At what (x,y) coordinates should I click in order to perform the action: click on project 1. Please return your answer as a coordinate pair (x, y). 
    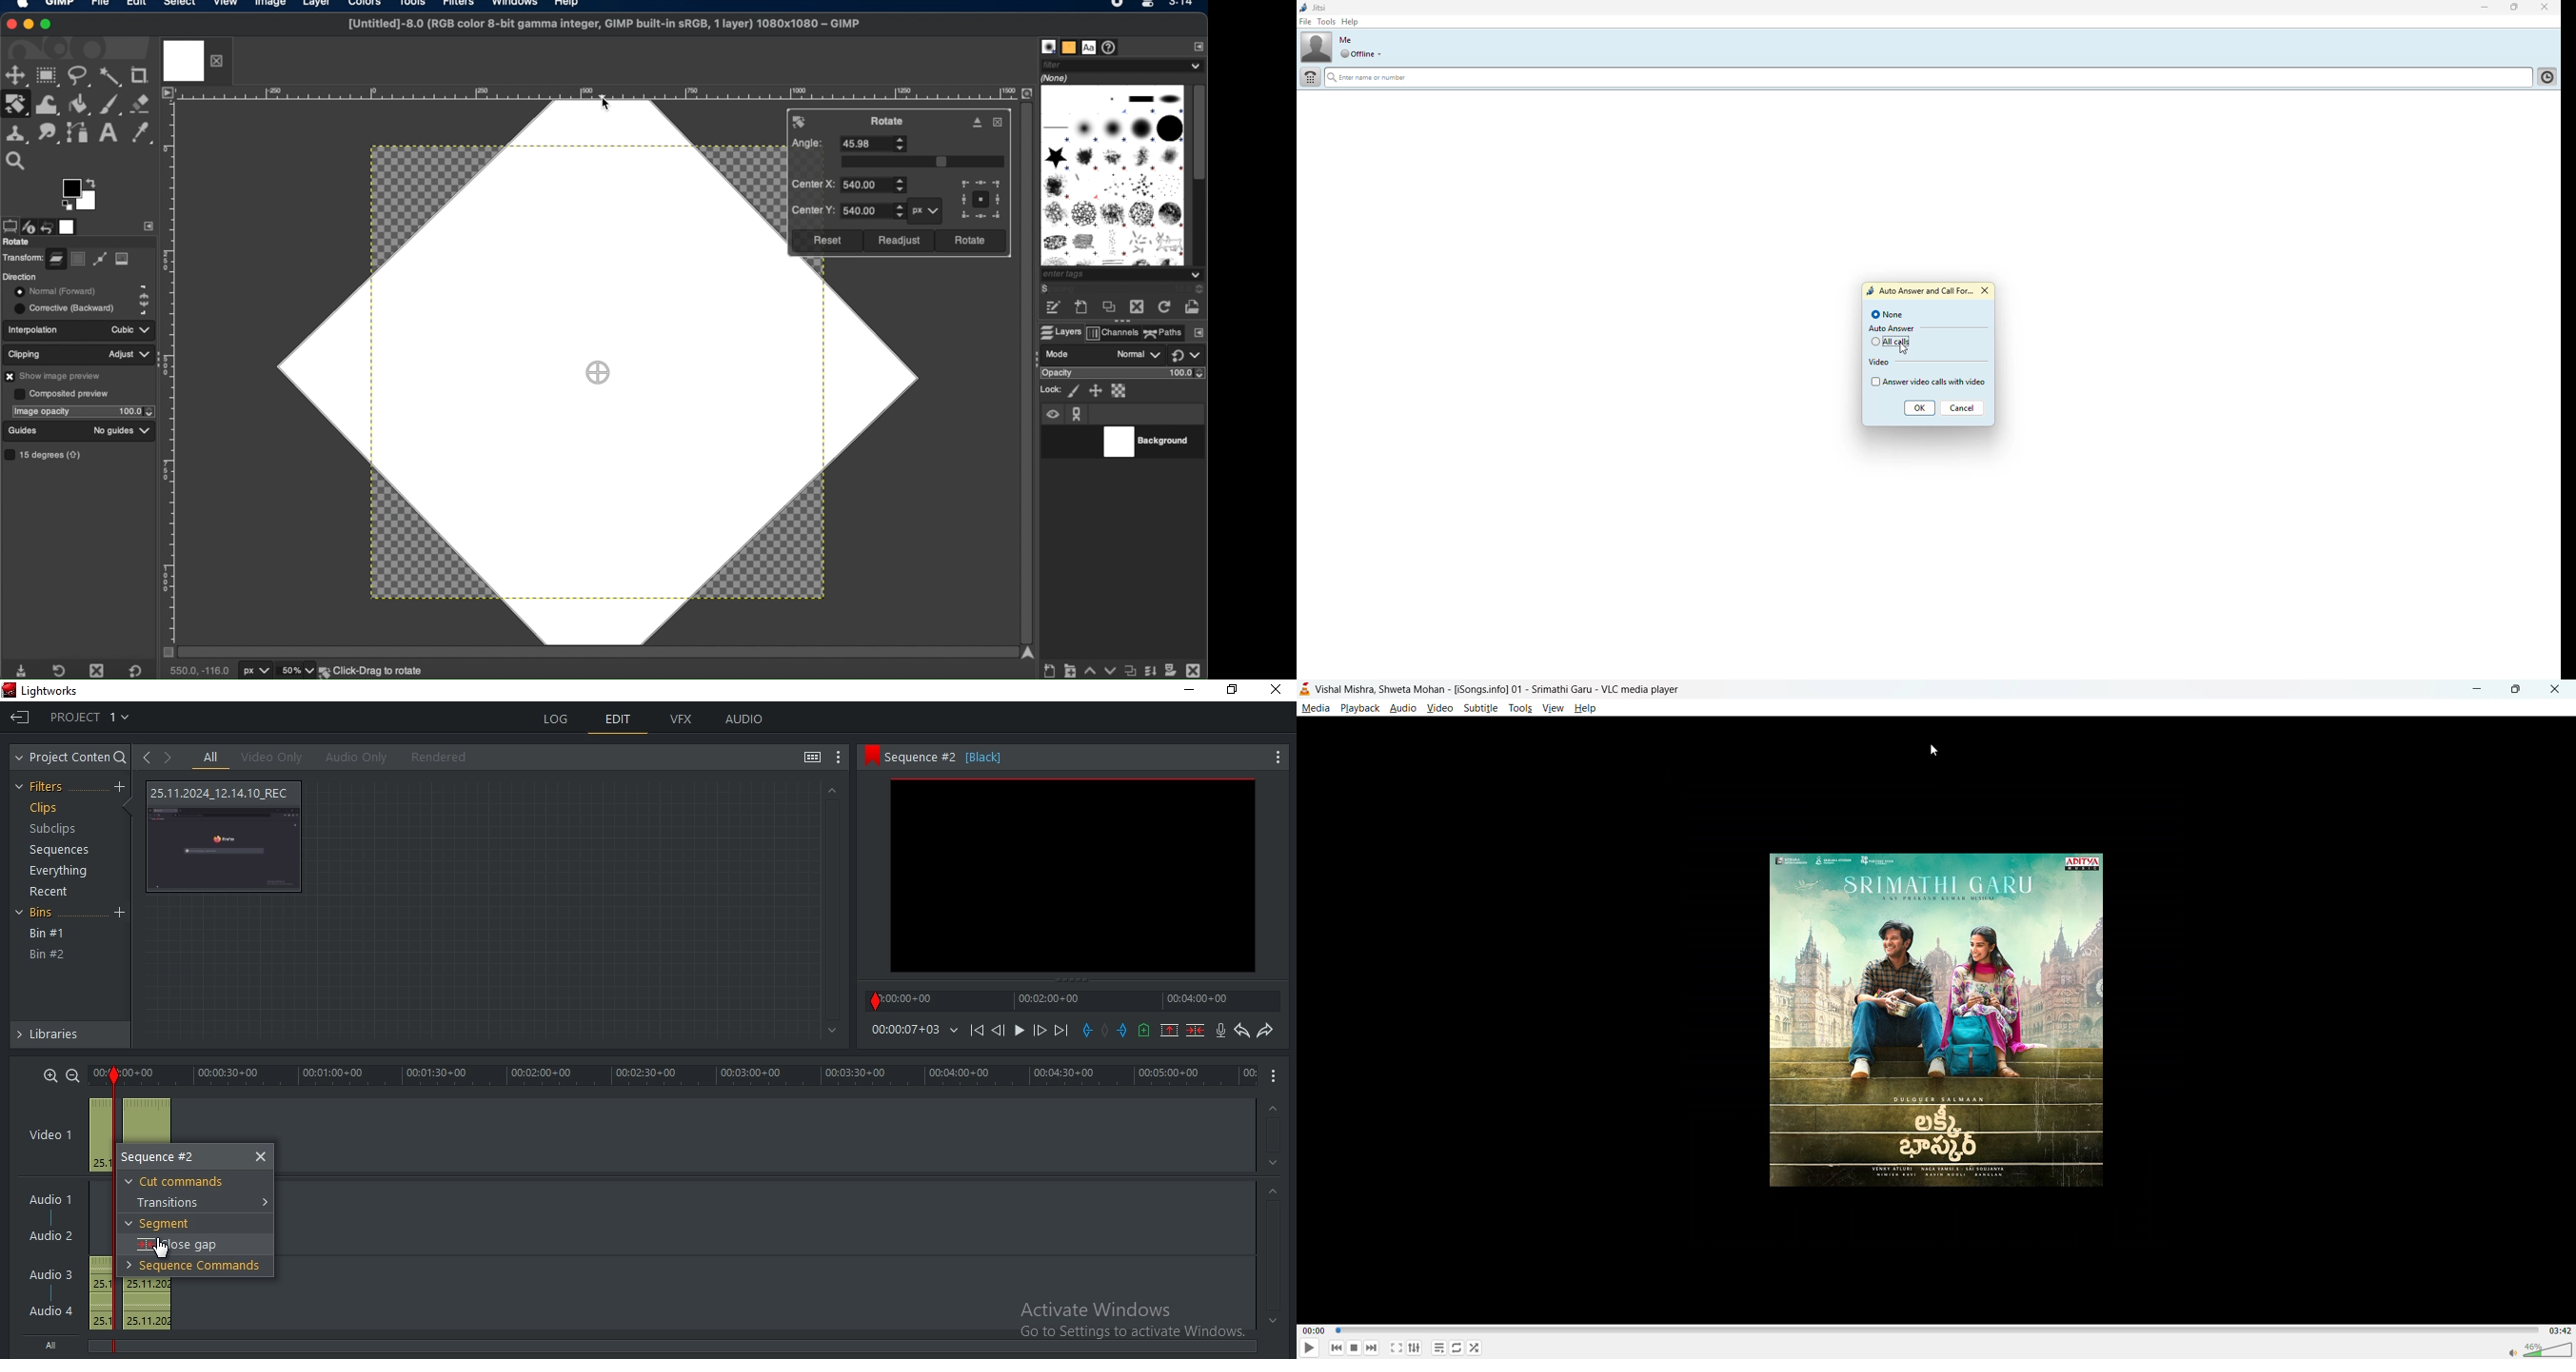
    Looking at the image, I should click on (91, 715).